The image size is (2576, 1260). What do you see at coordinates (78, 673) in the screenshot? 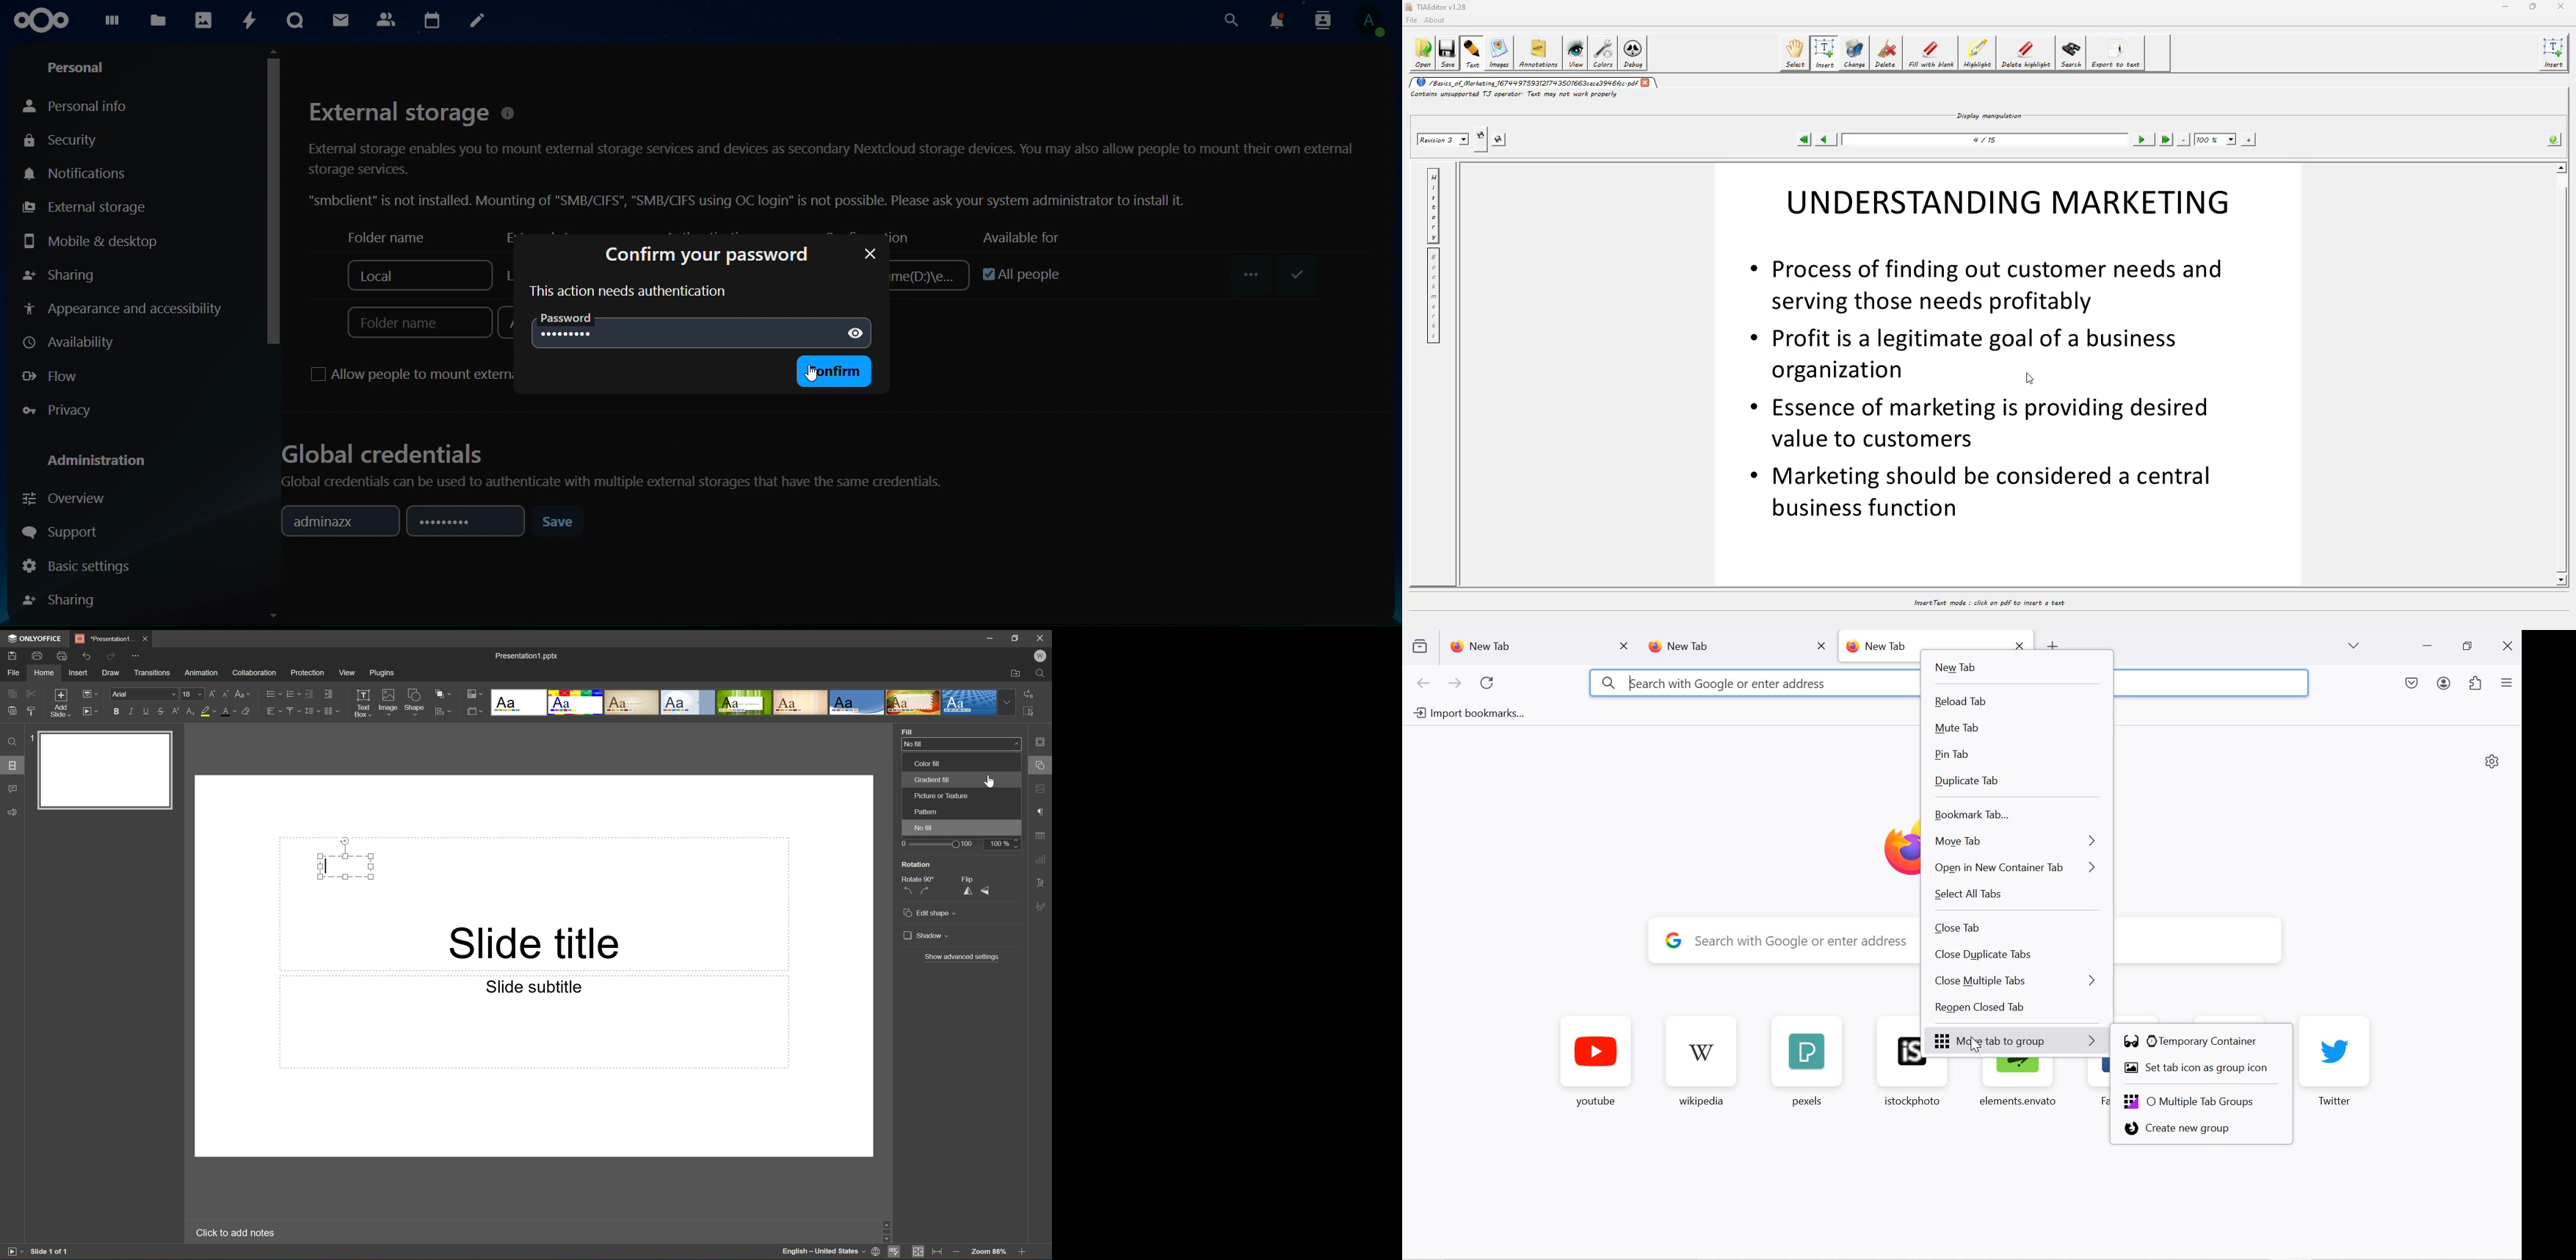
I see `Insert` at bounding box center [78, 673].